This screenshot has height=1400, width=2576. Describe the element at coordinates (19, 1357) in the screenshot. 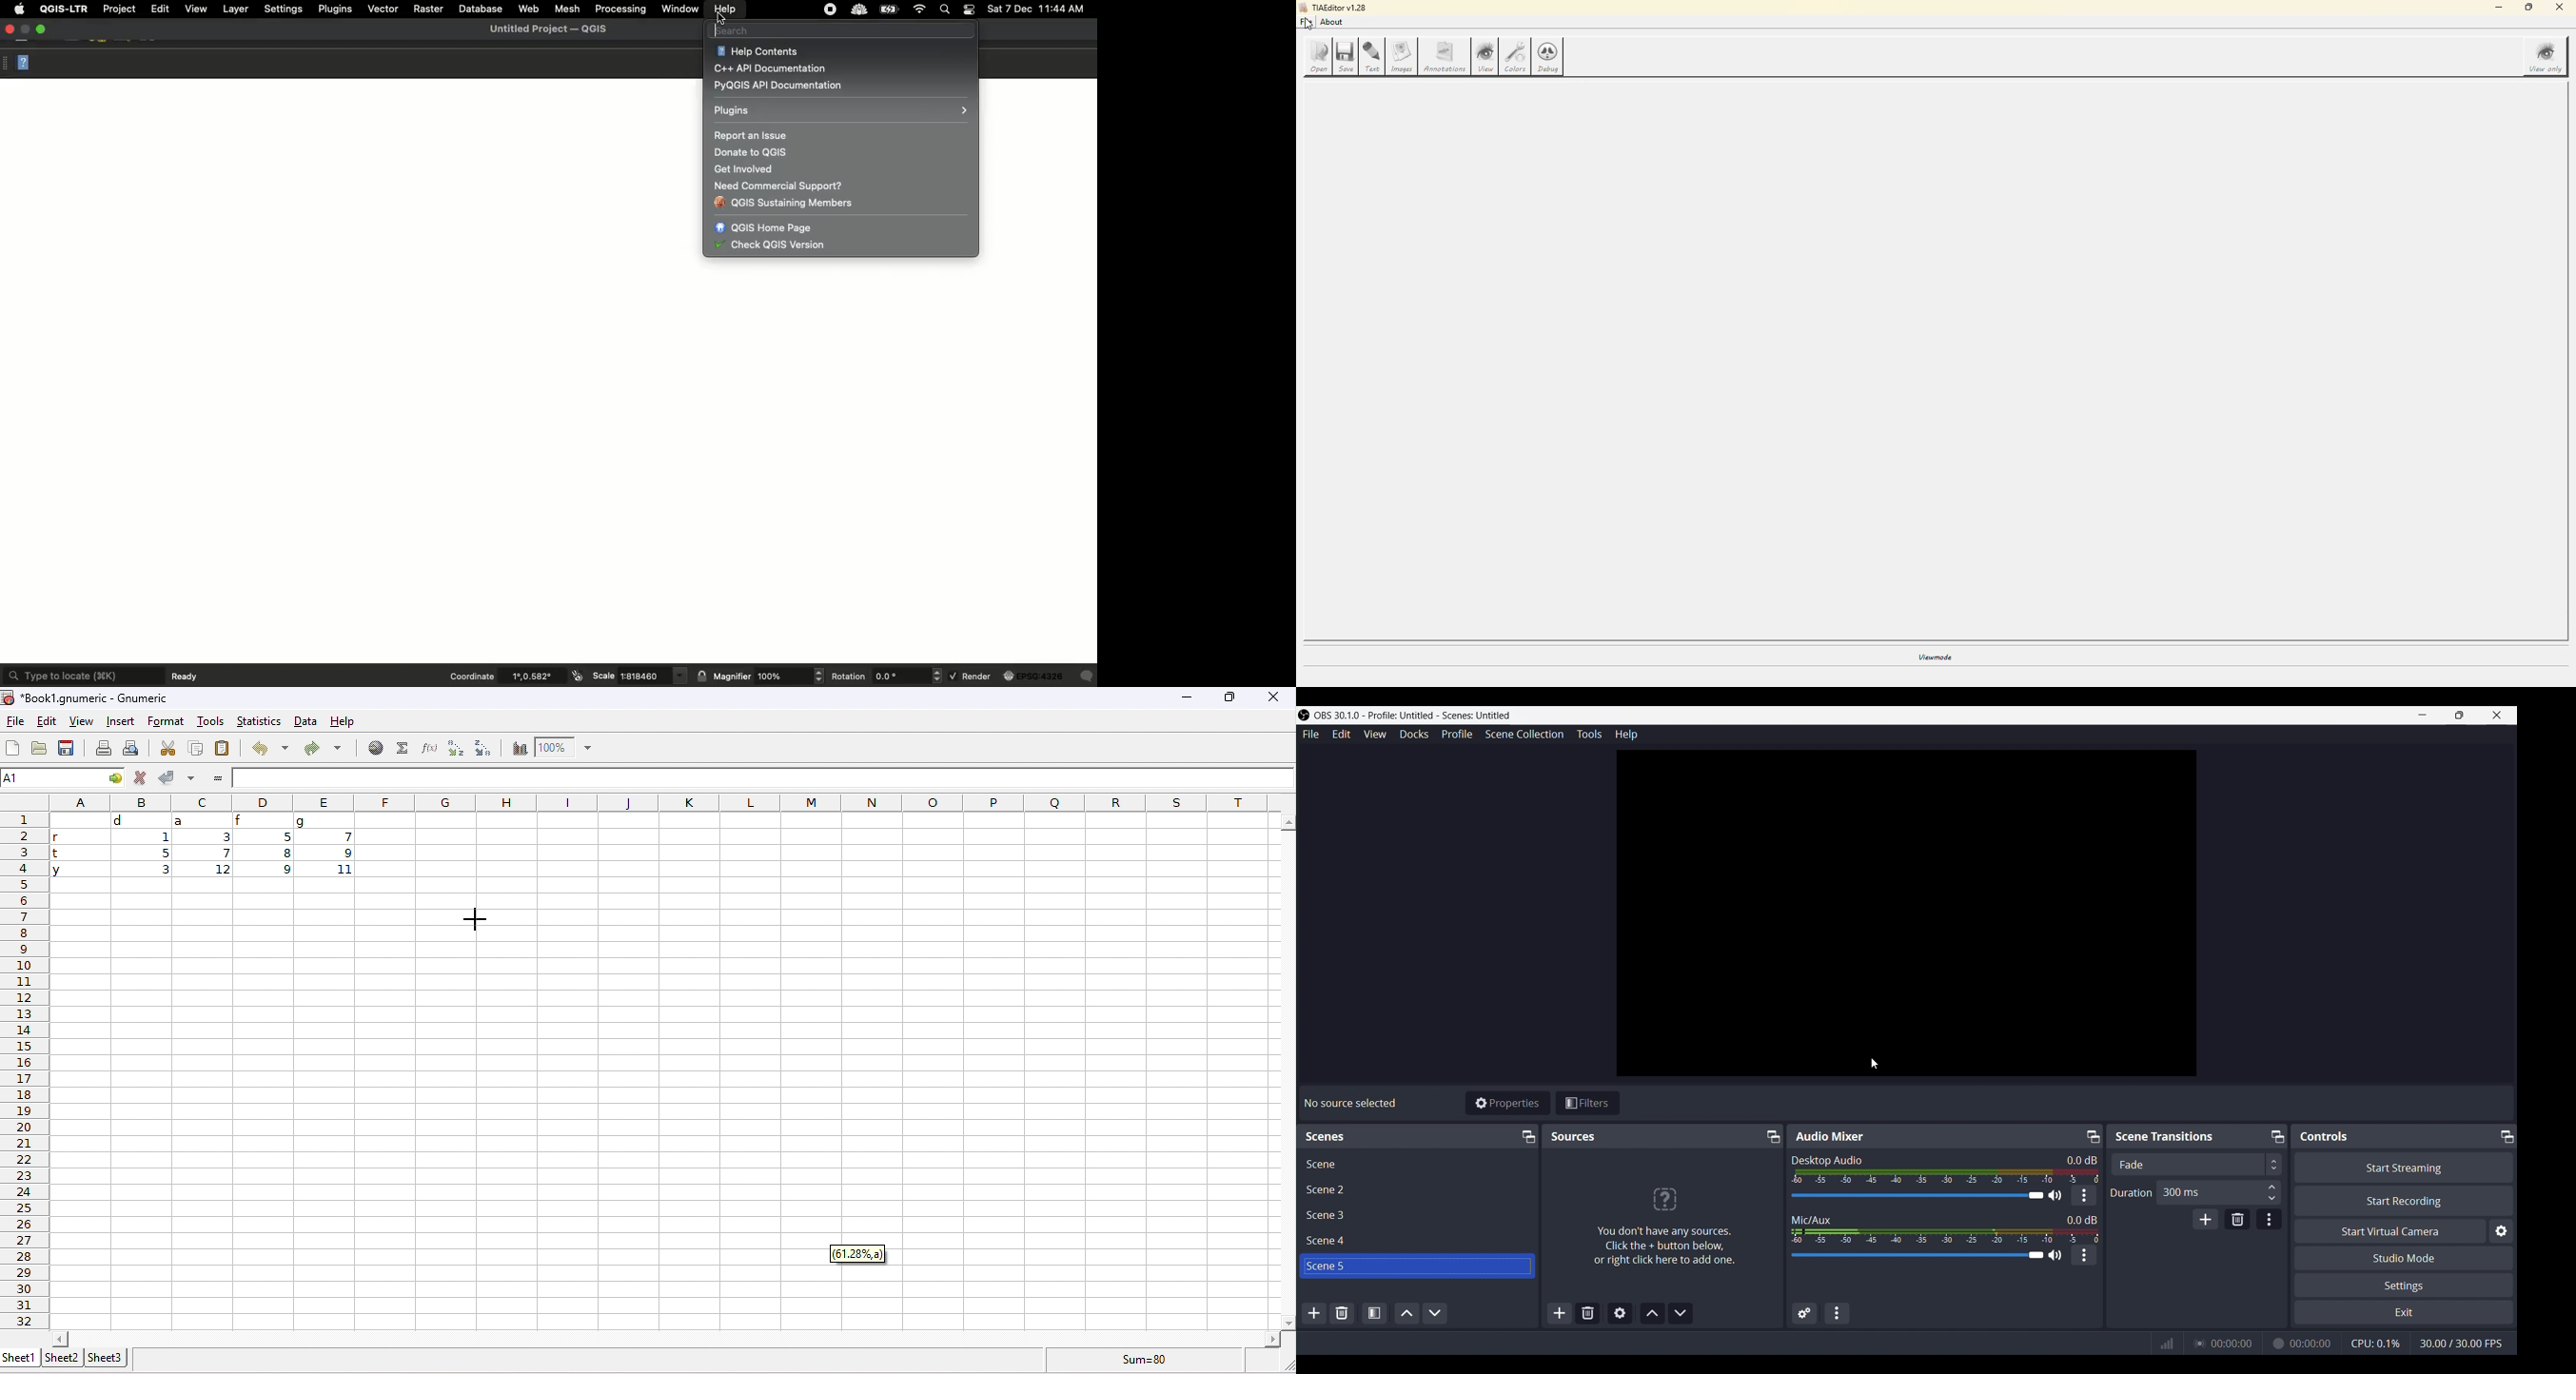

I see `sheet1` at that location.